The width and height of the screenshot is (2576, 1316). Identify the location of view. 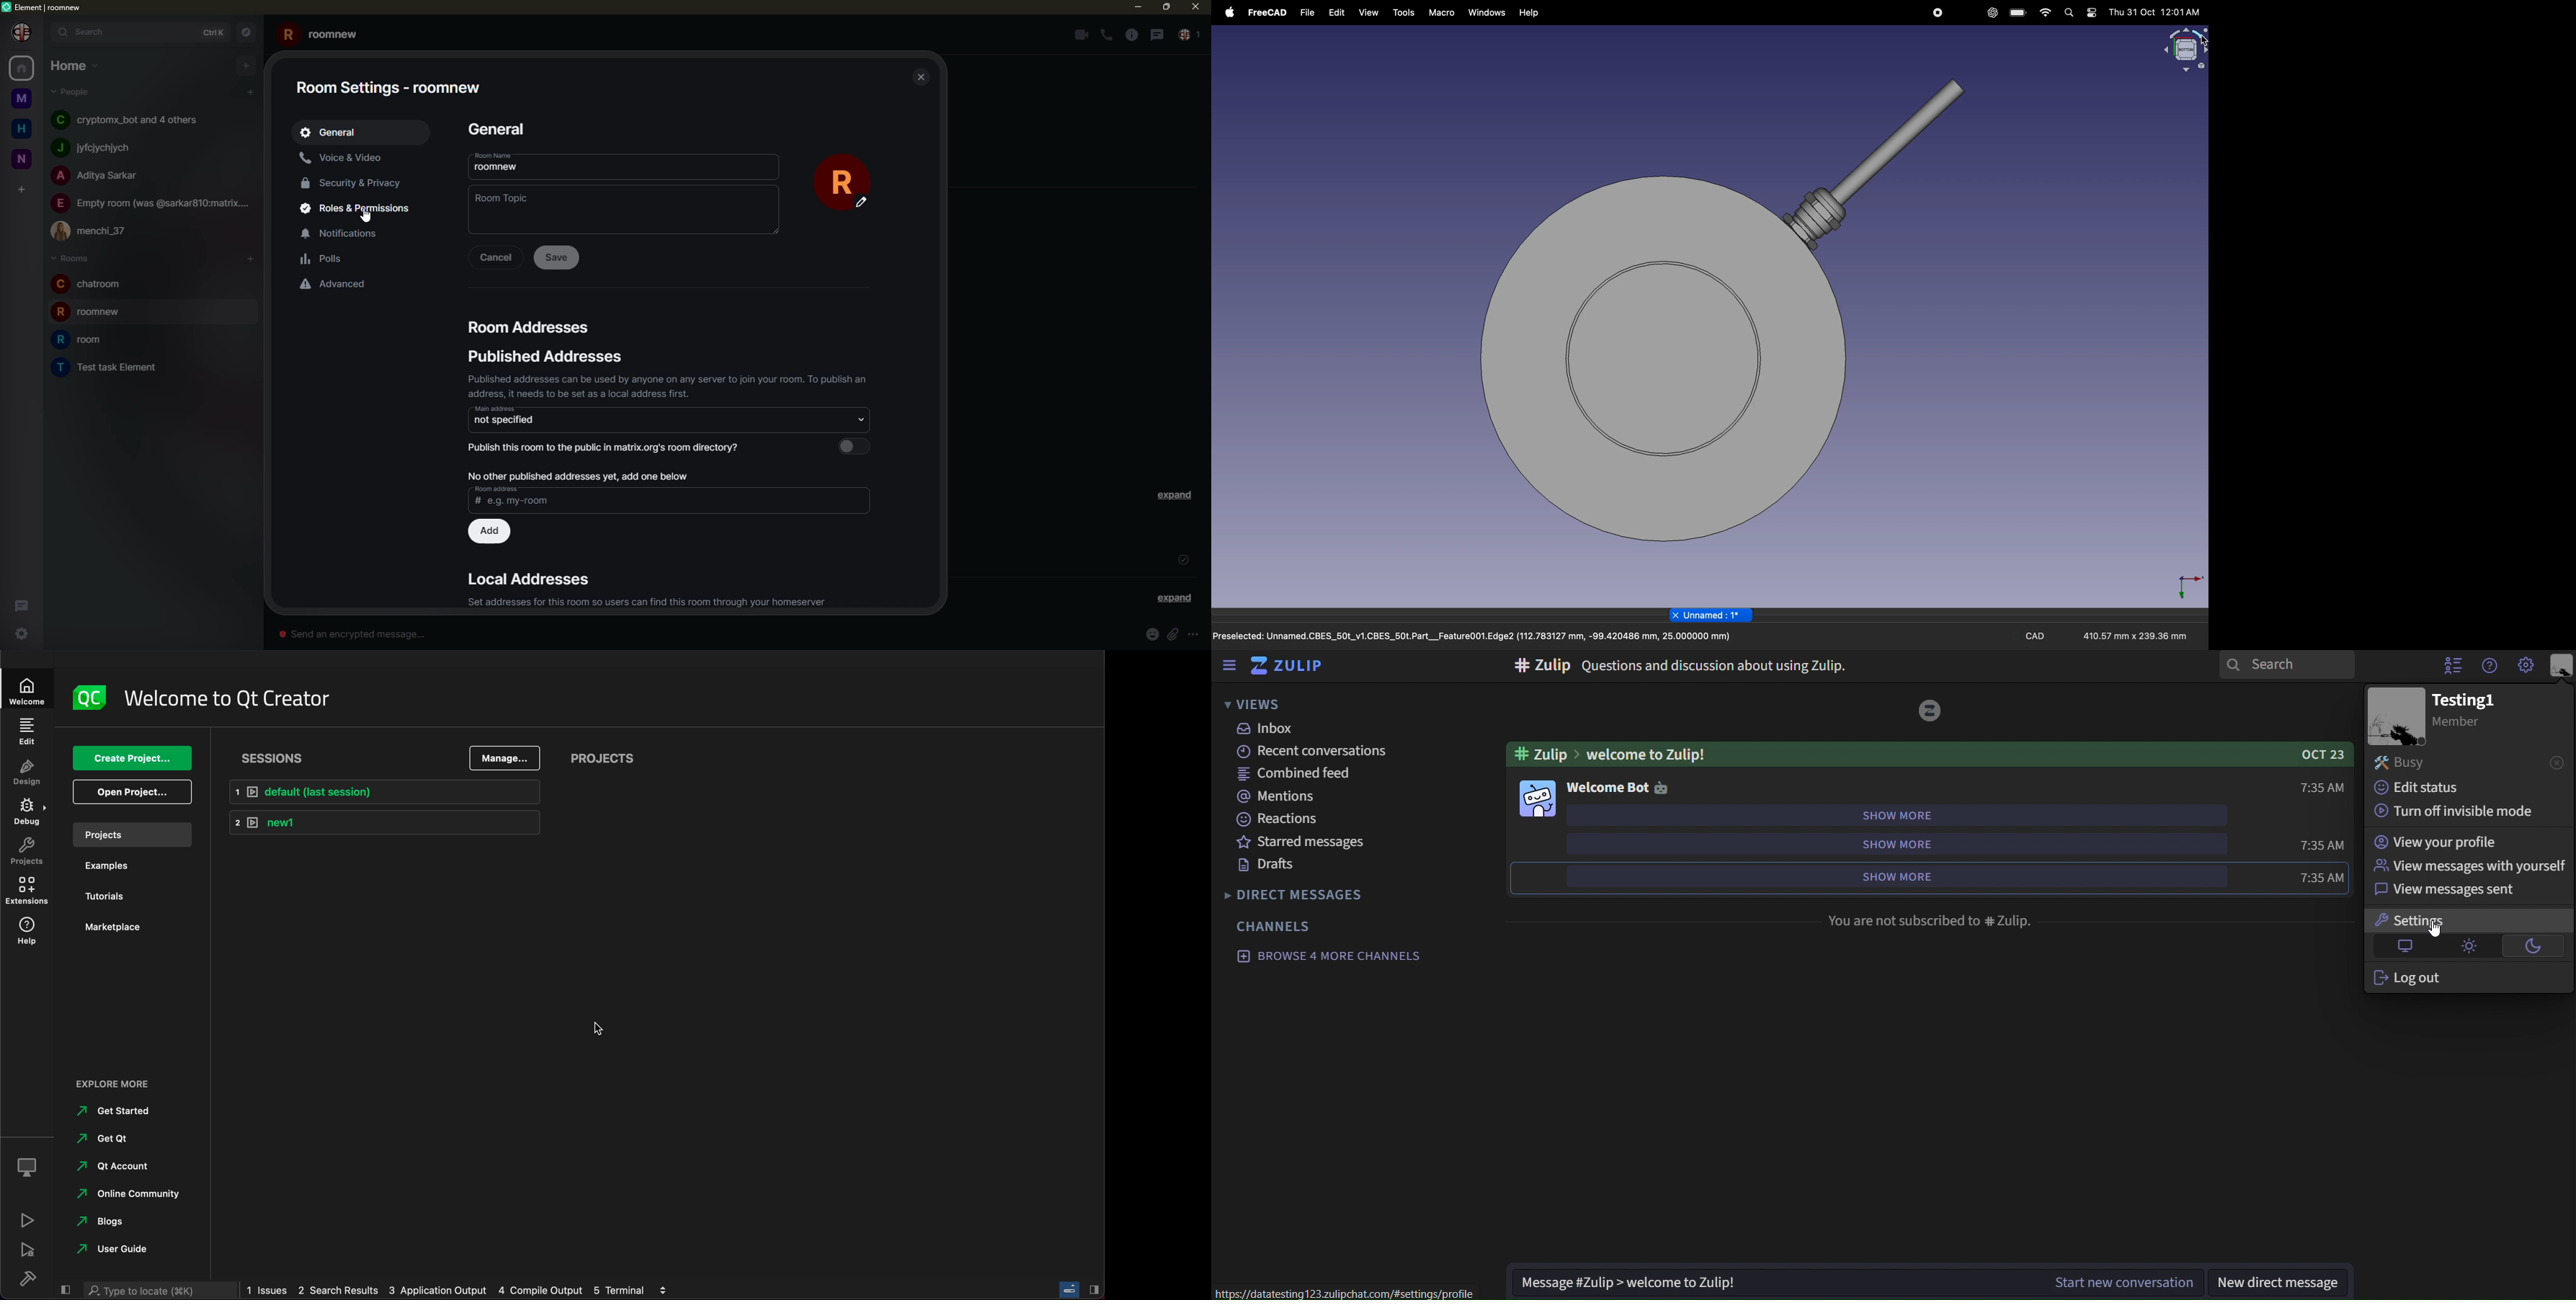
(1254, 704).